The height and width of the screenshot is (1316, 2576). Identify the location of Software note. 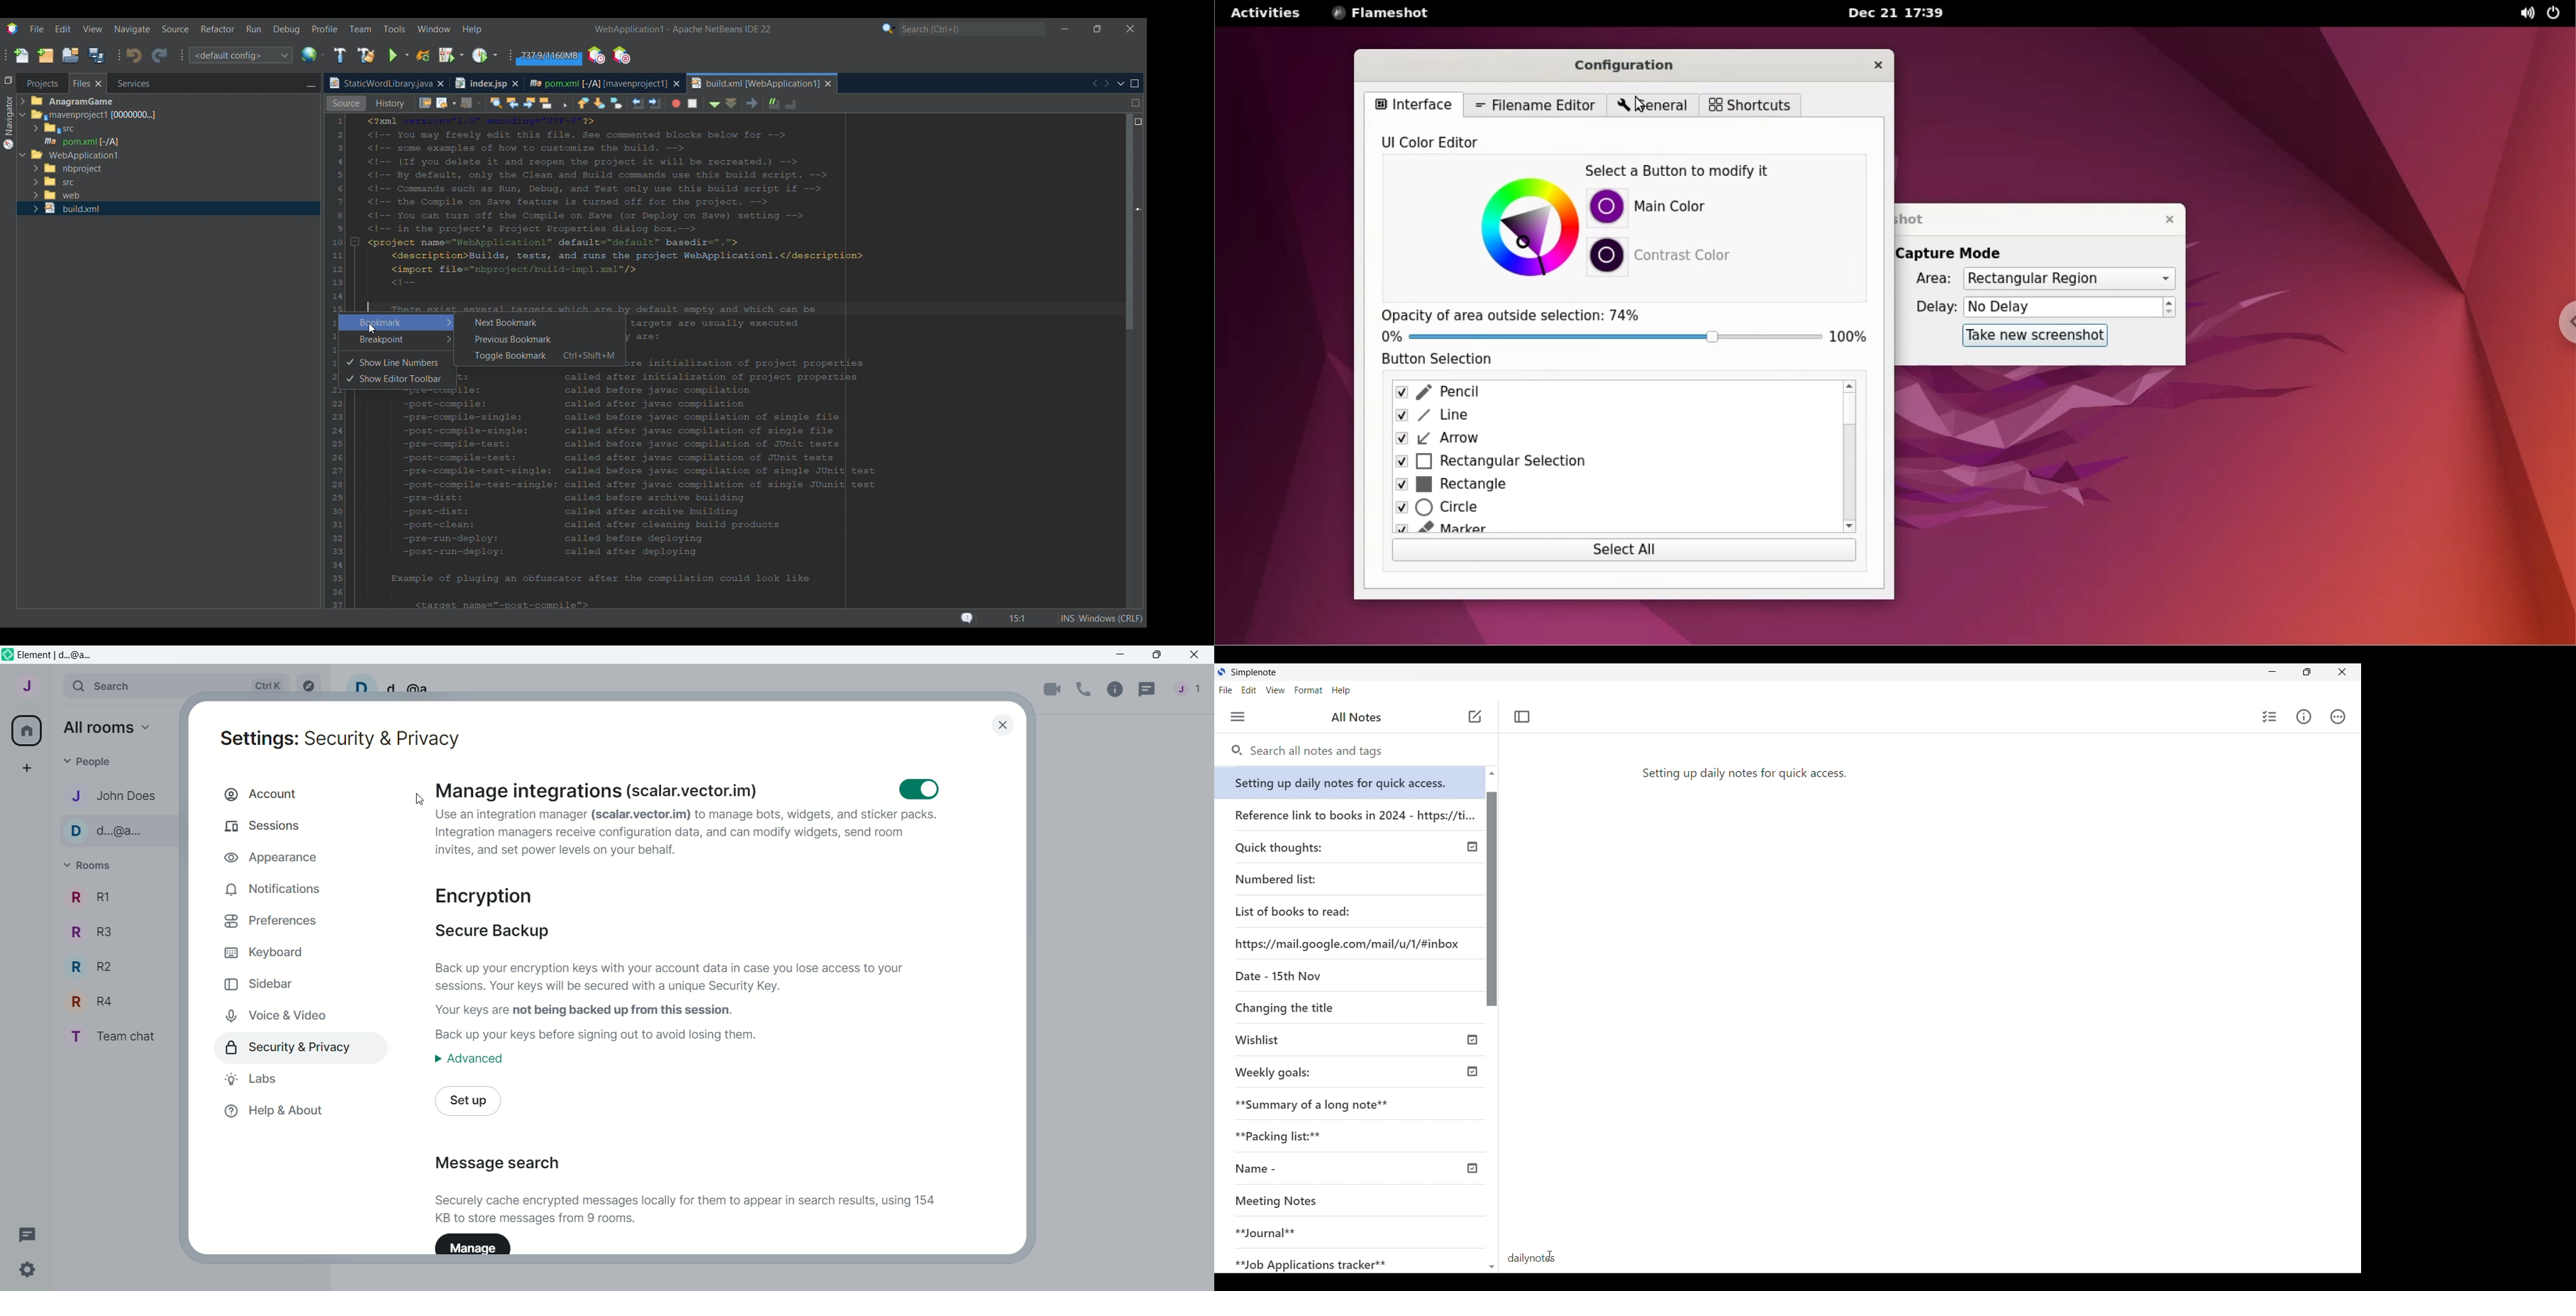
(1257, 672).